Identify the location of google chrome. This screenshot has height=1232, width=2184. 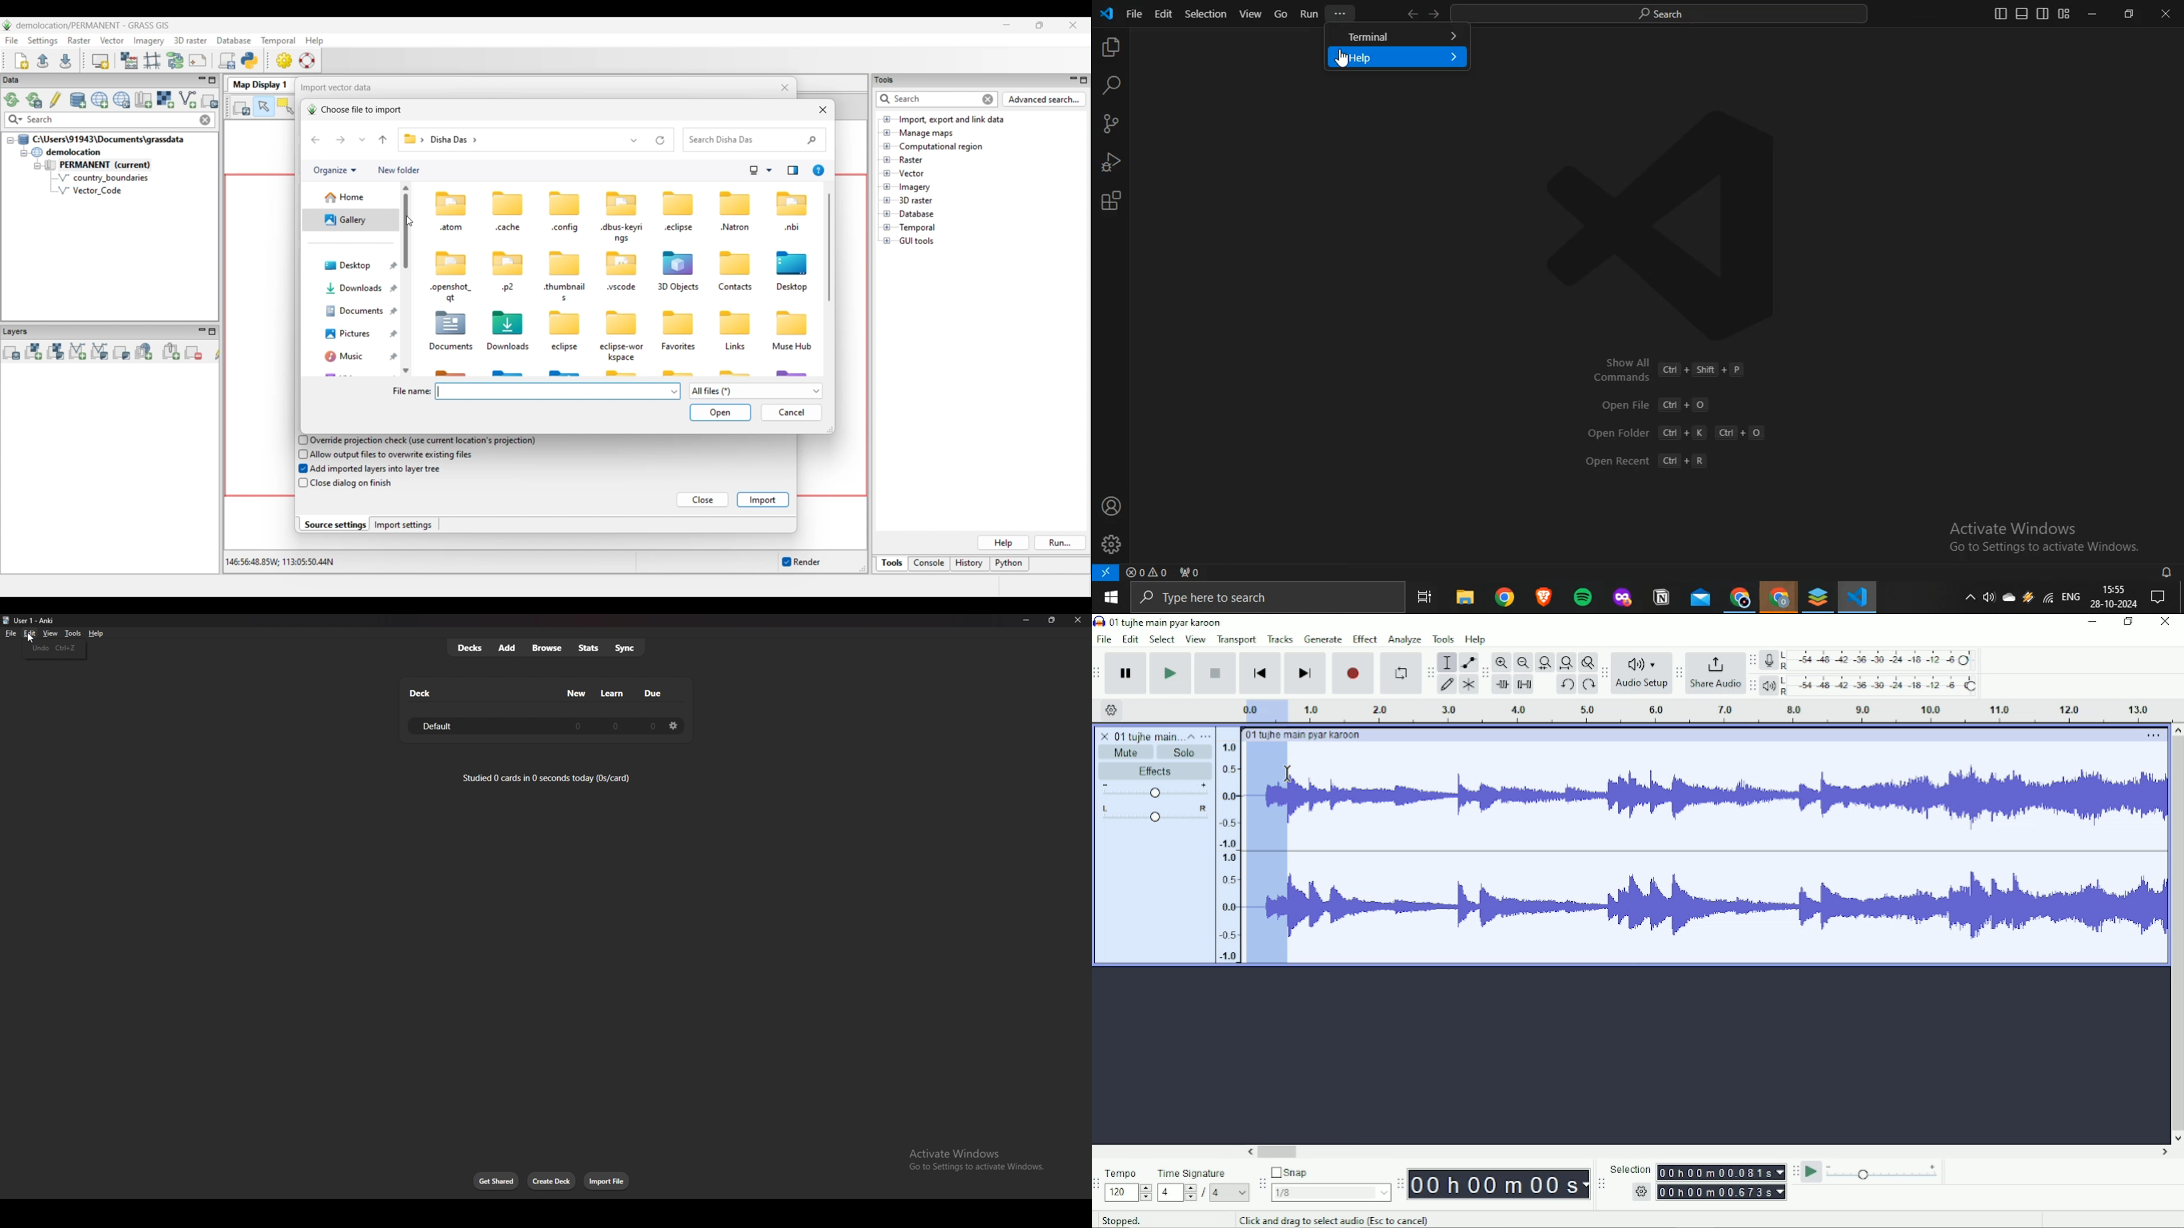
(1740, 598).